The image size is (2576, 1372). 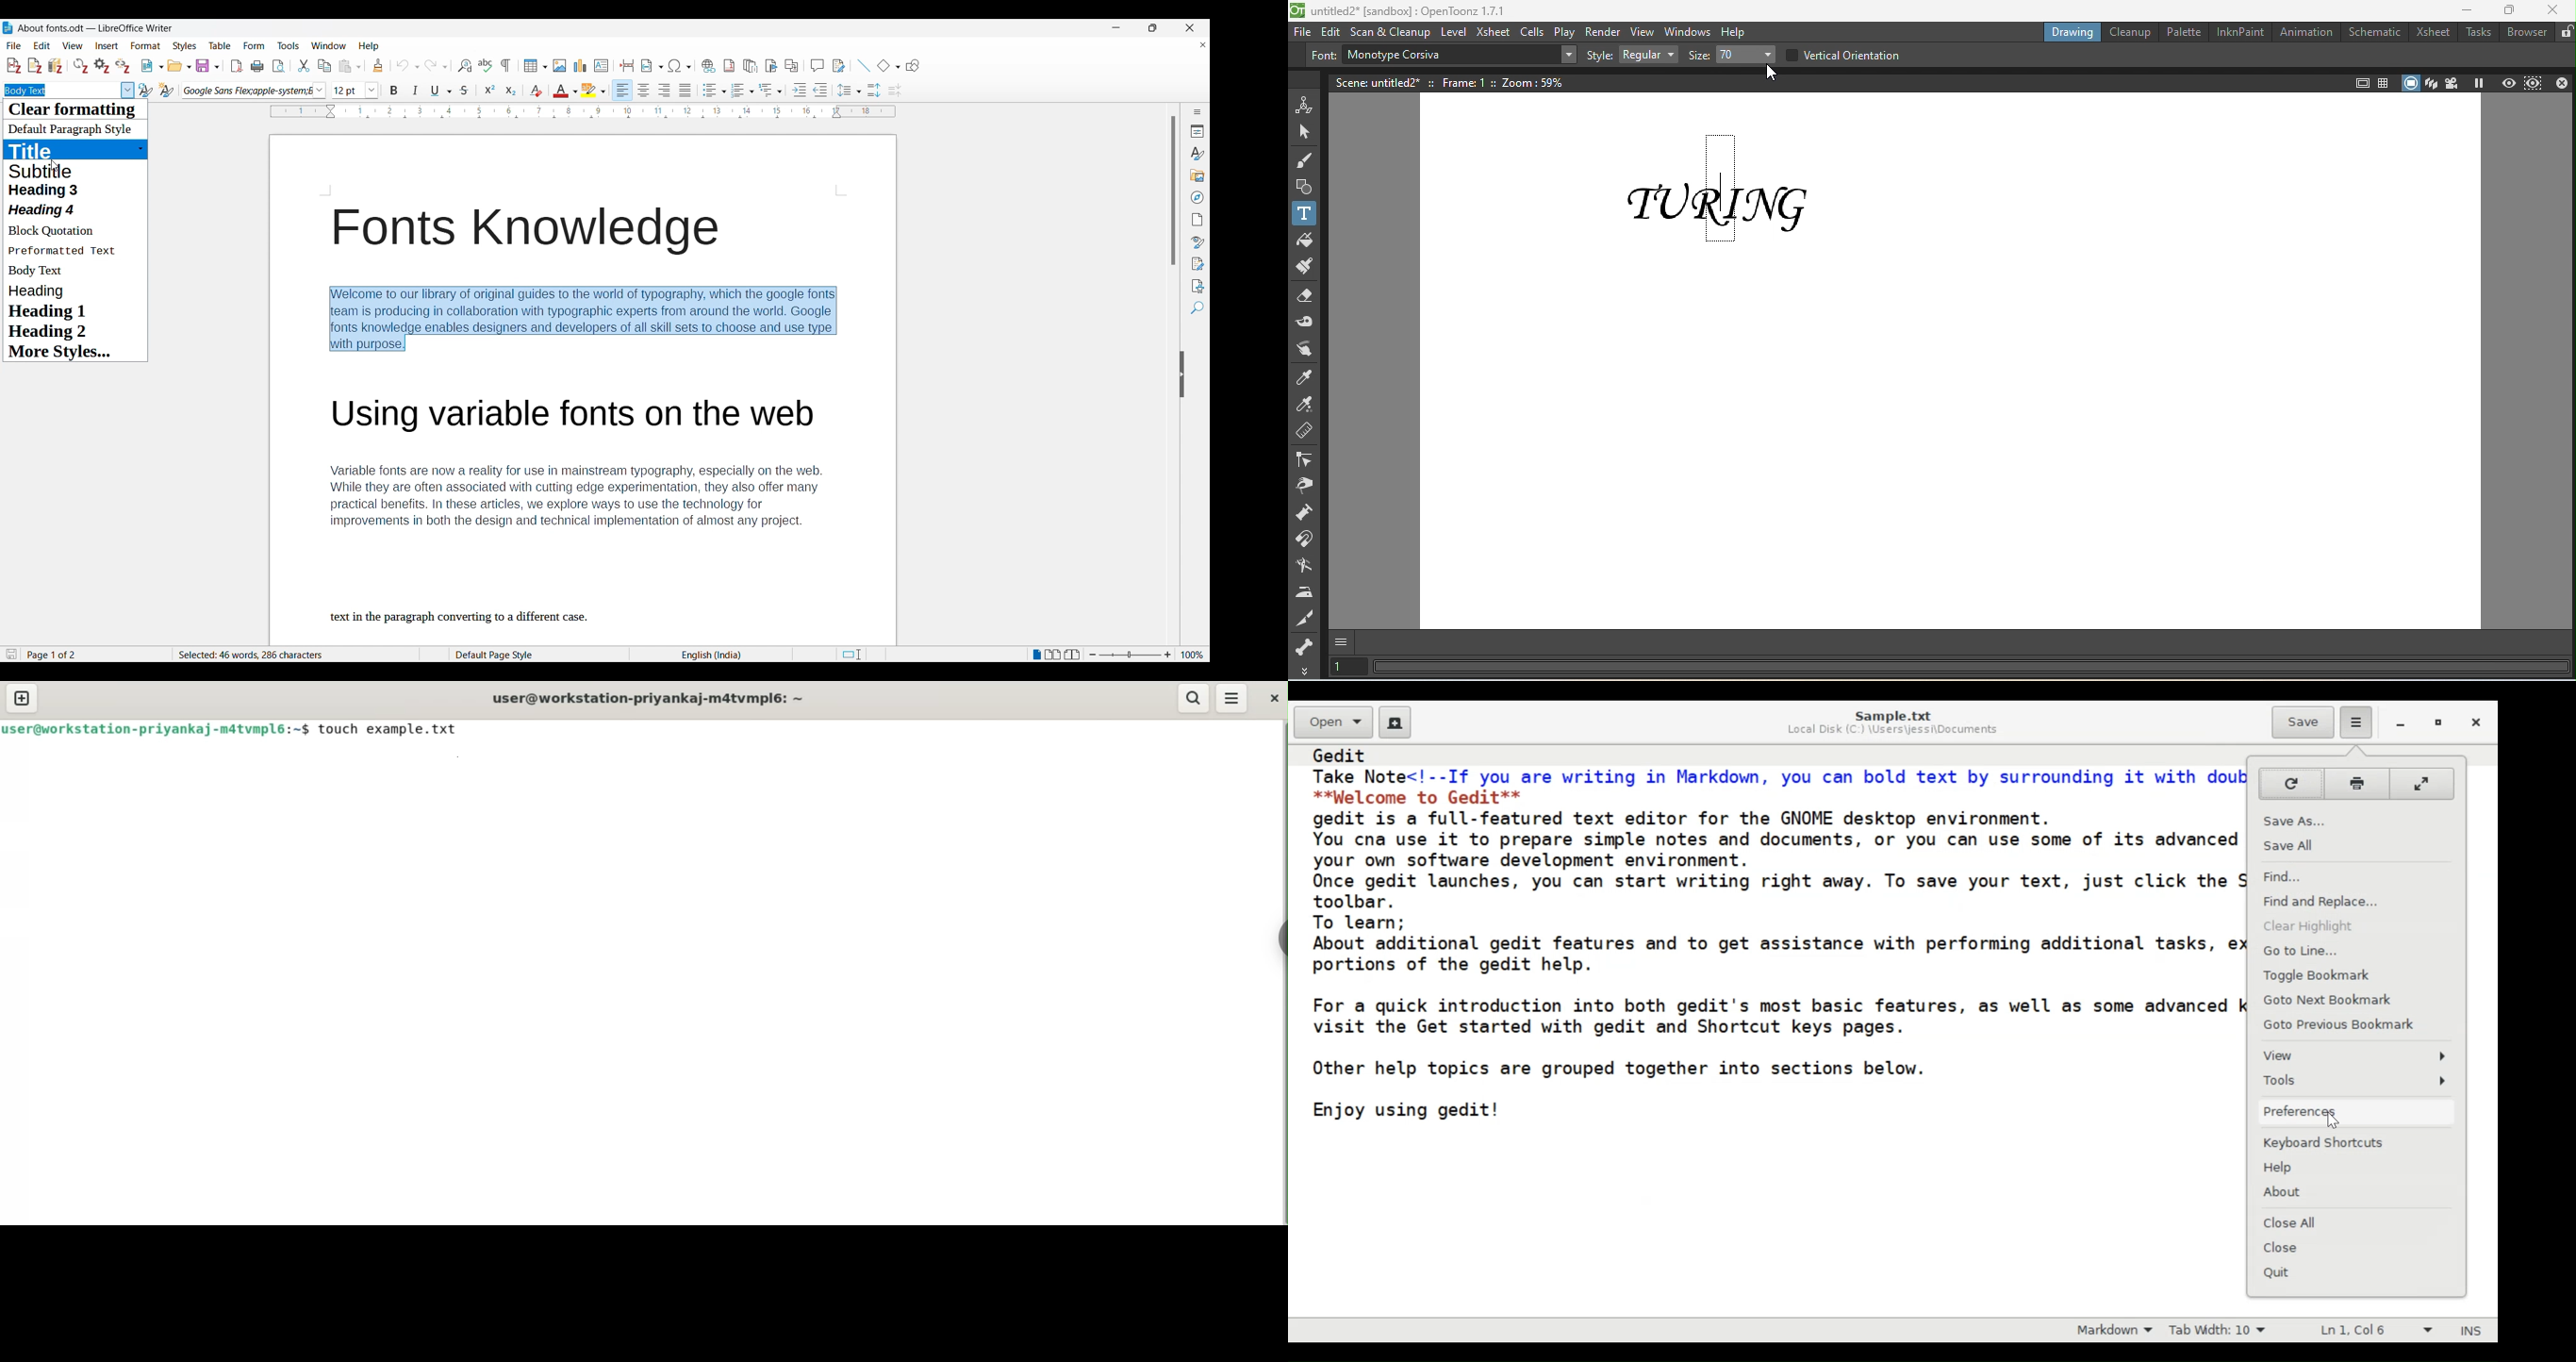 I want to click on Form menu, so click(x=254, y=45).